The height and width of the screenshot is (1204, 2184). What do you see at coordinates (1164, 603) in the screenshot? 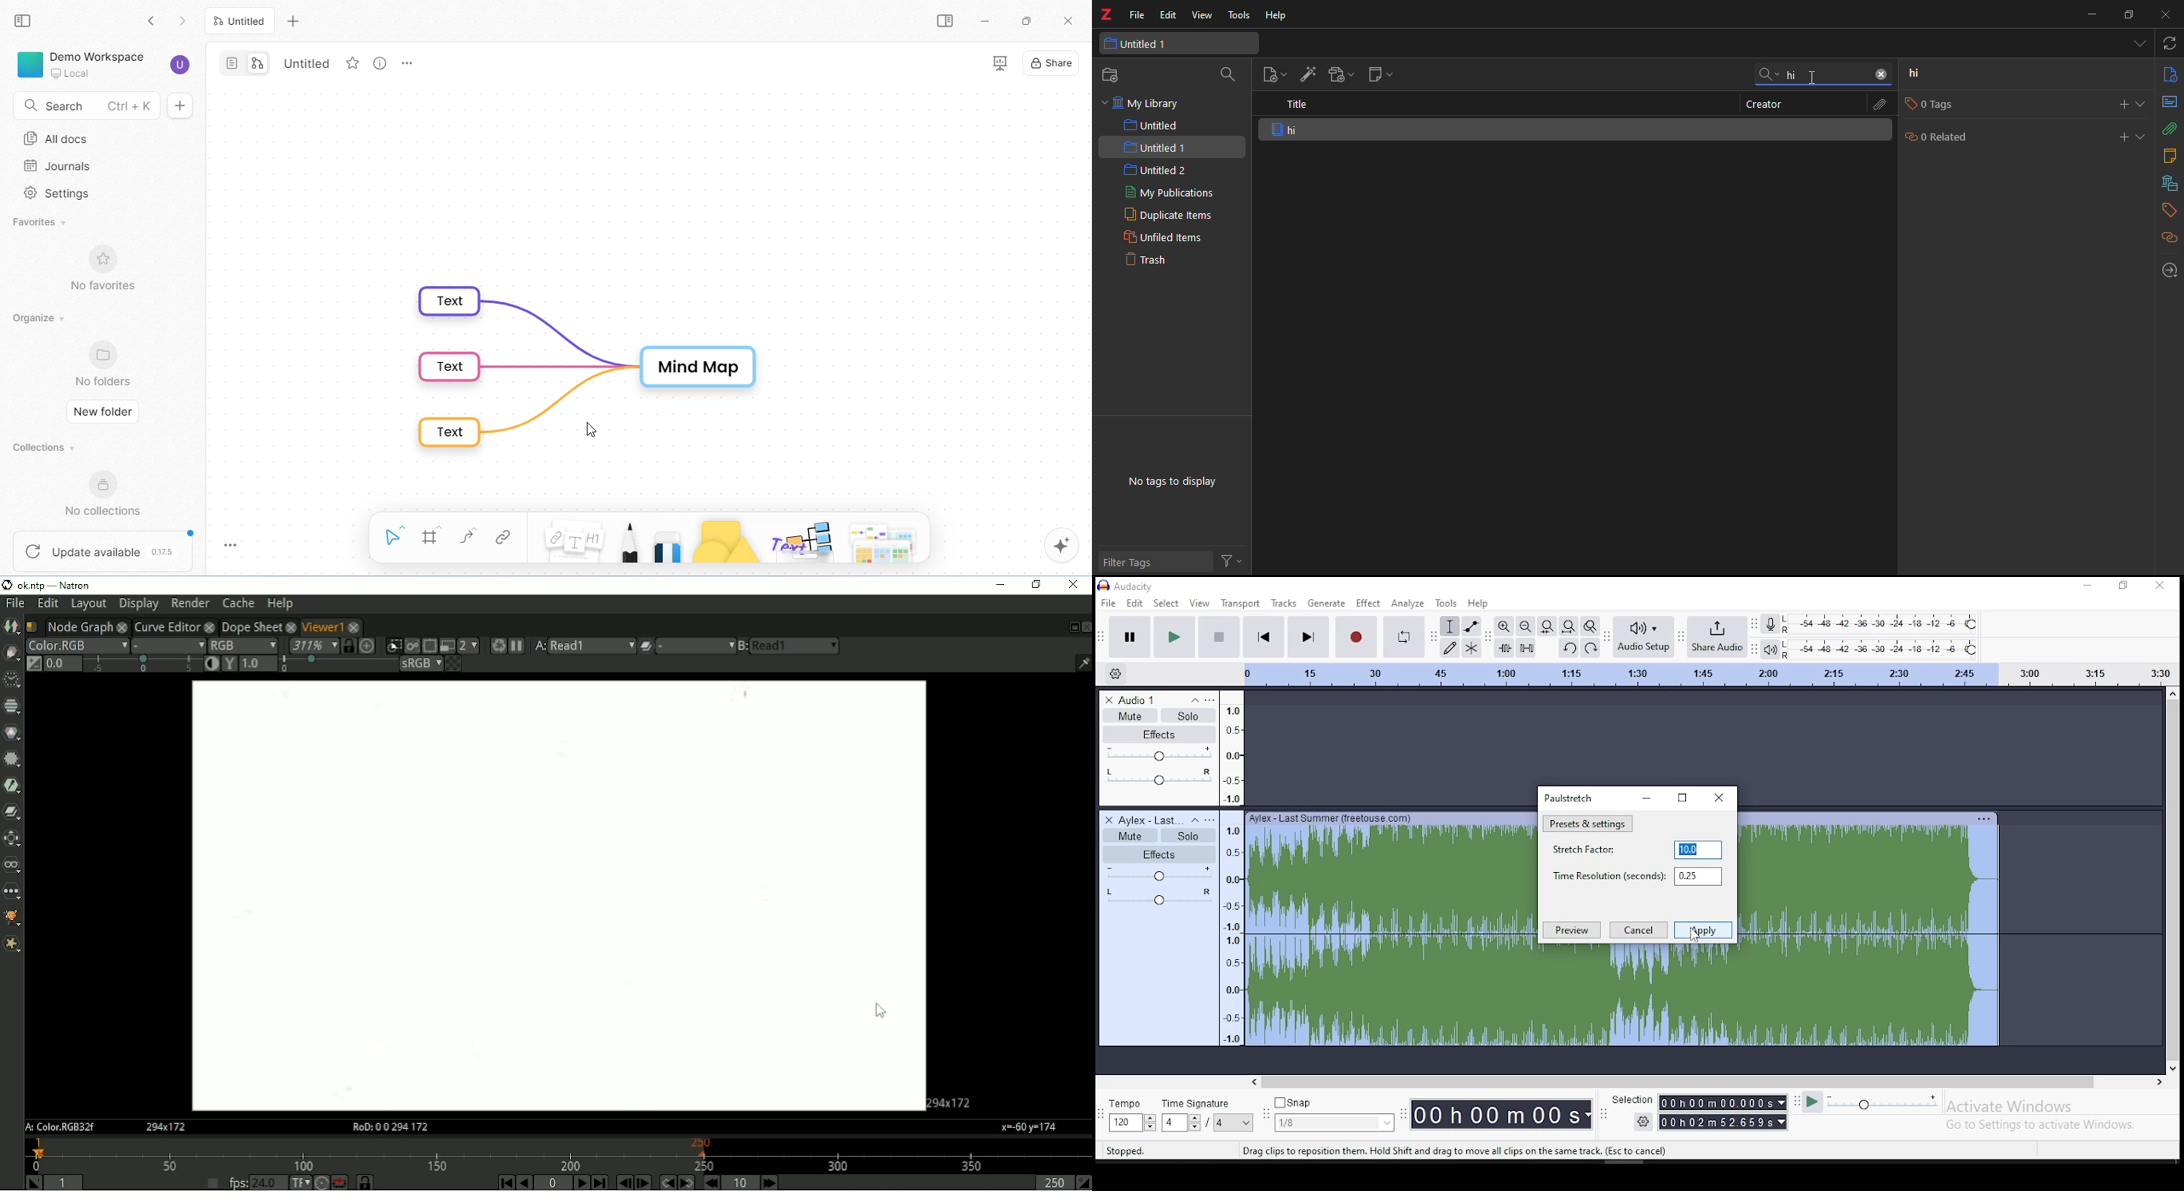
I see `select` at bounding box center [1164, 603].